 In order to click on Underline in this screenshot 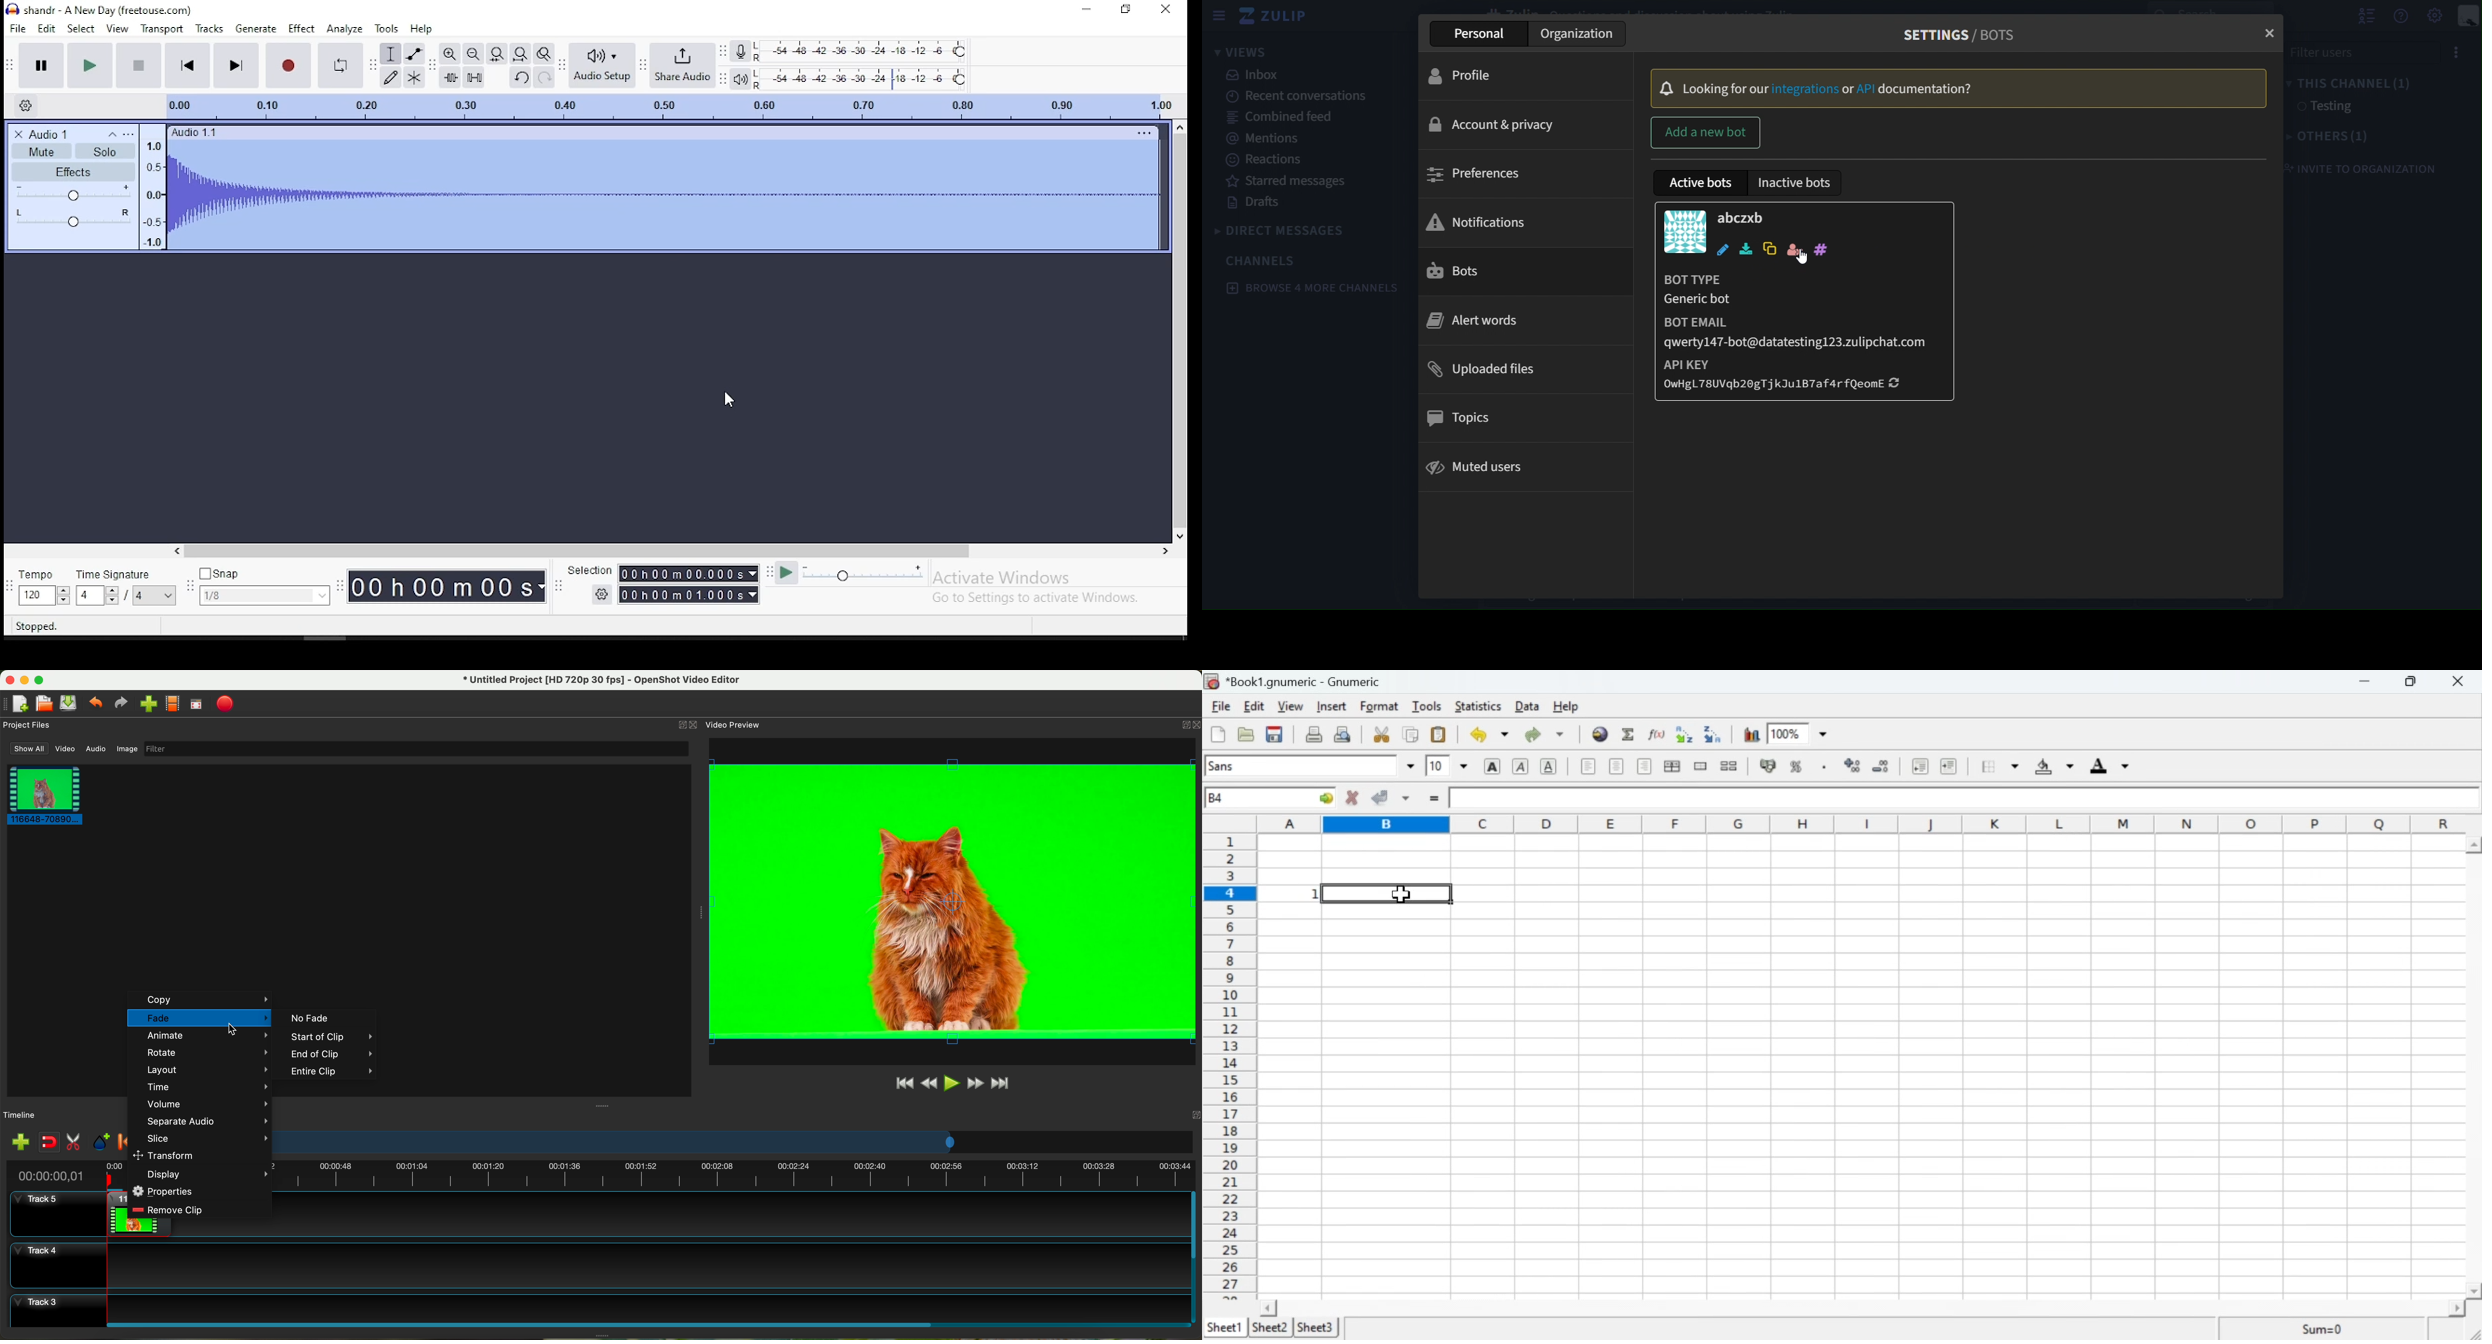, I will do `click(1552, 767)`.